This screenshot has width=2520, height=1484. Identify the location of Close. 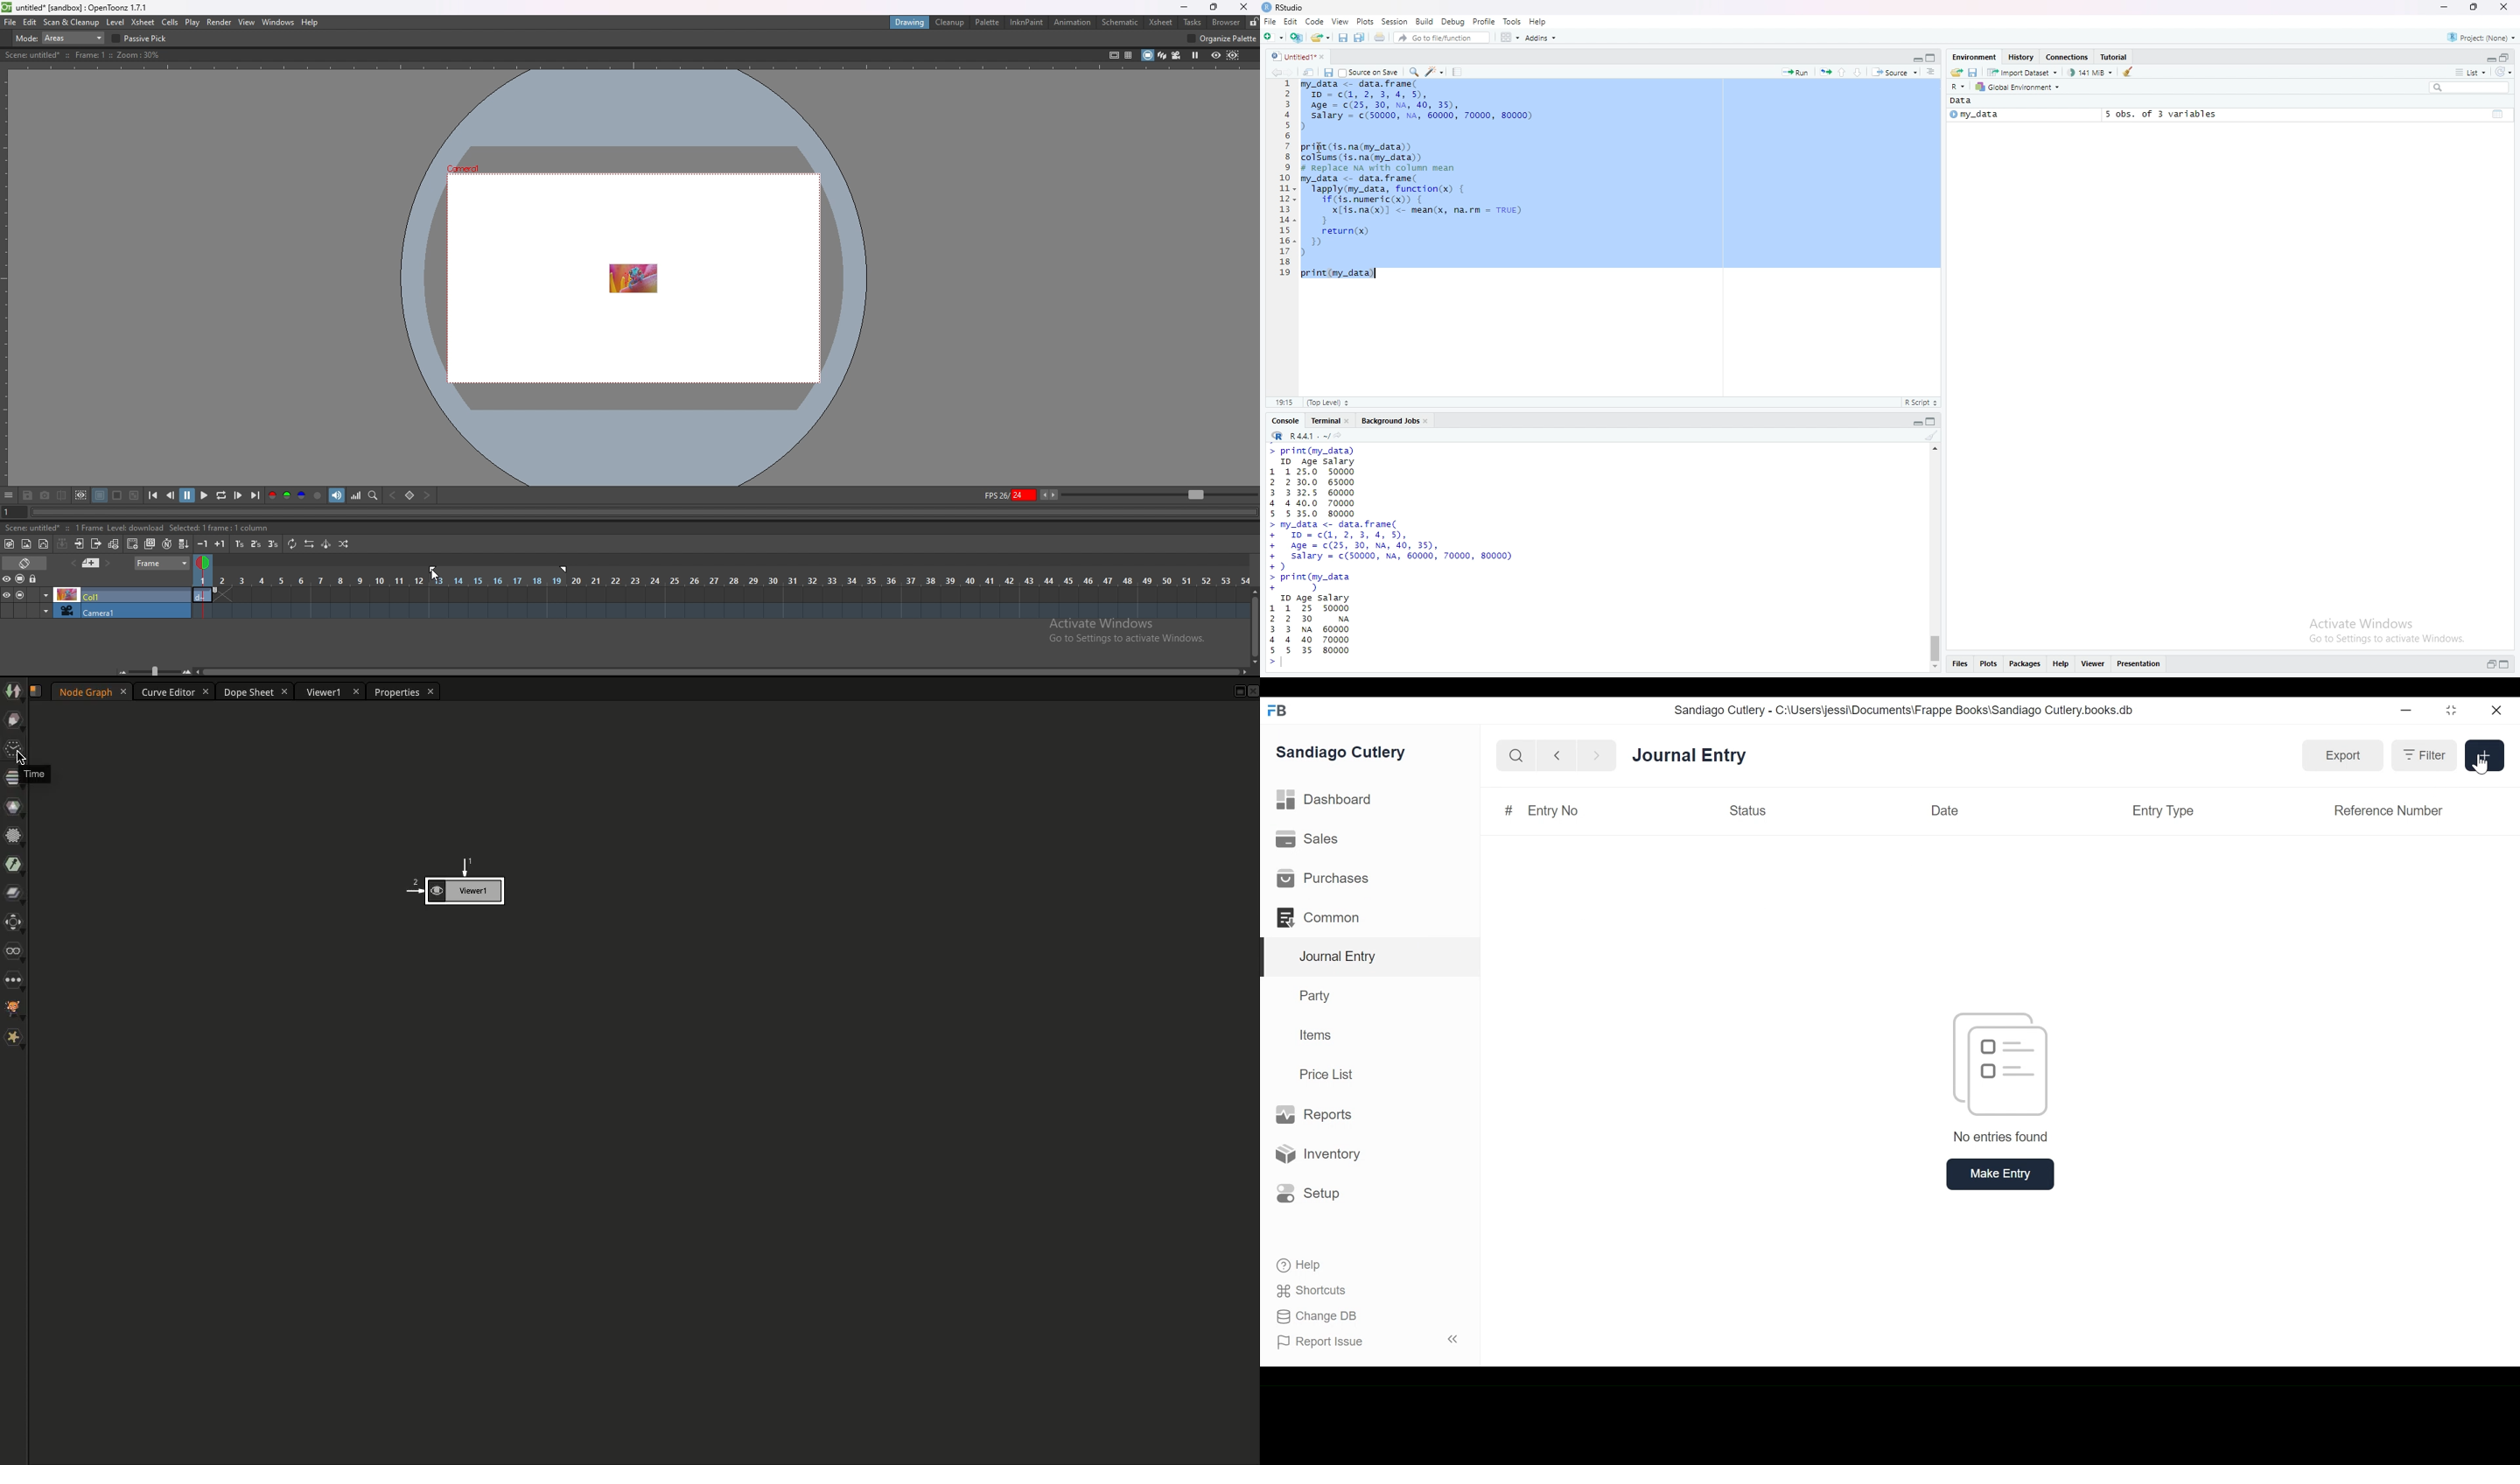
(2498, 710).